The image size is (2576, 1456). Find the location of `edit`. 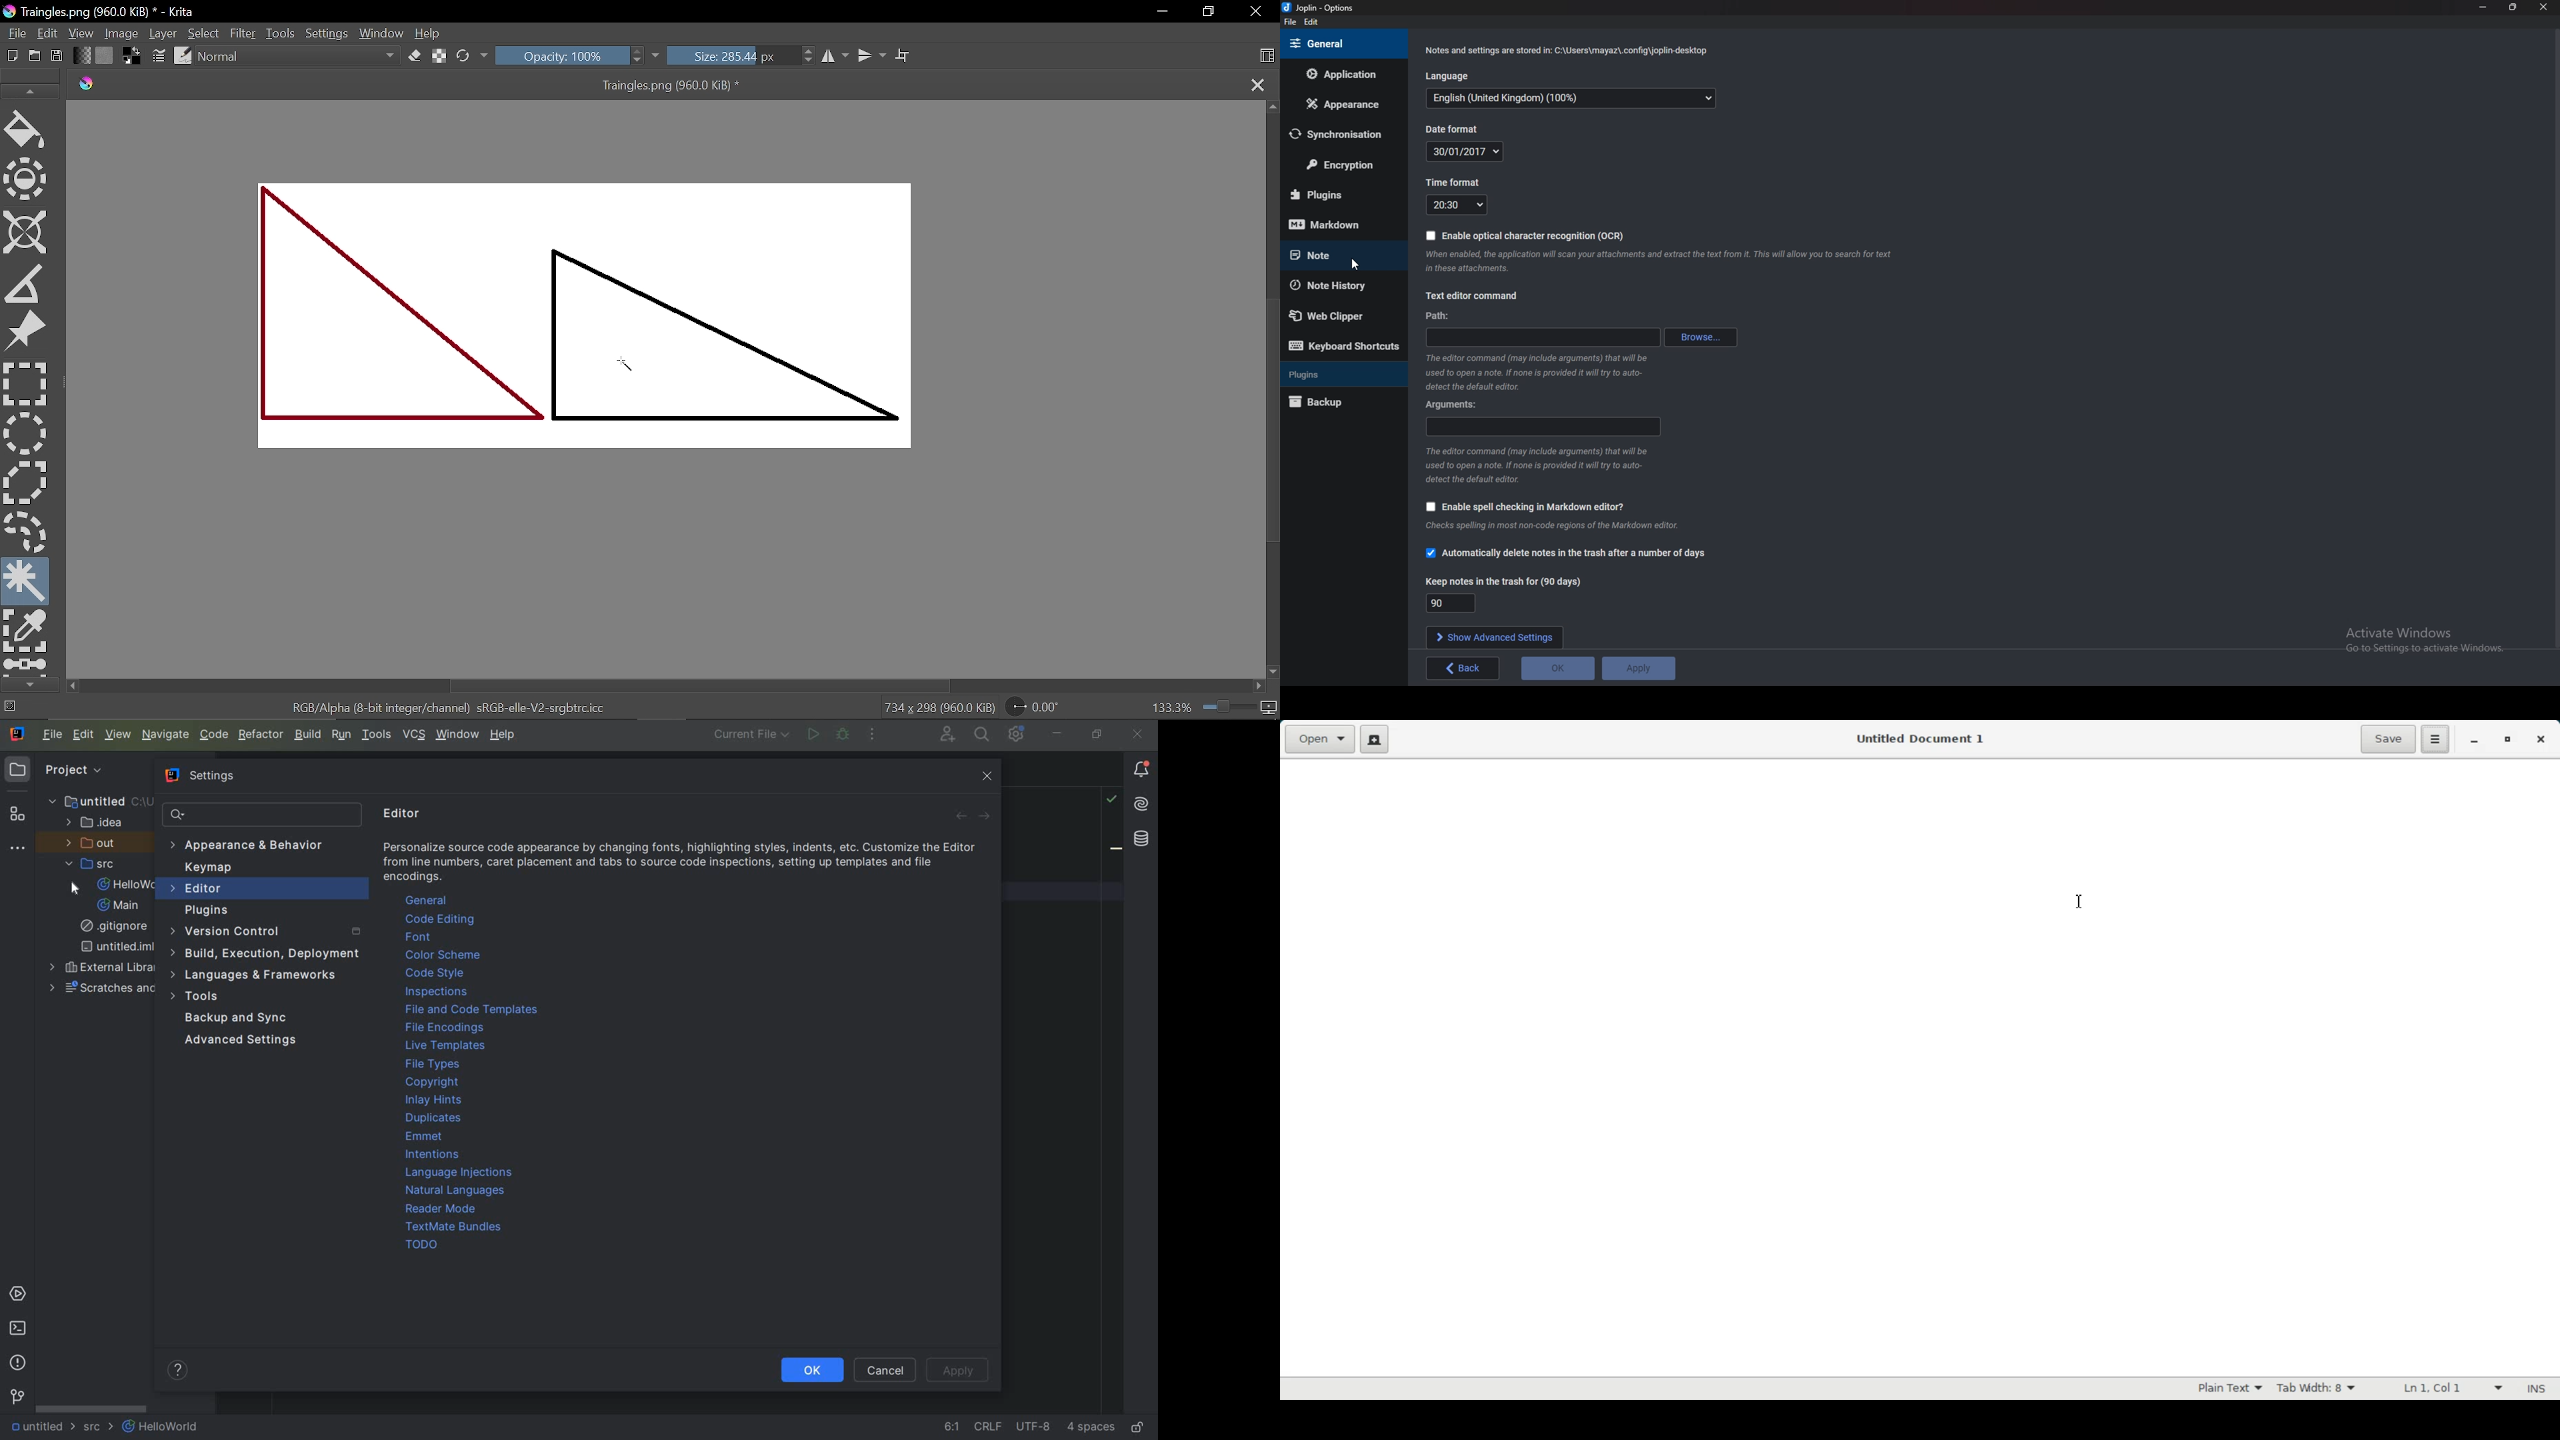

edit is located at coordinates (1311, 22).